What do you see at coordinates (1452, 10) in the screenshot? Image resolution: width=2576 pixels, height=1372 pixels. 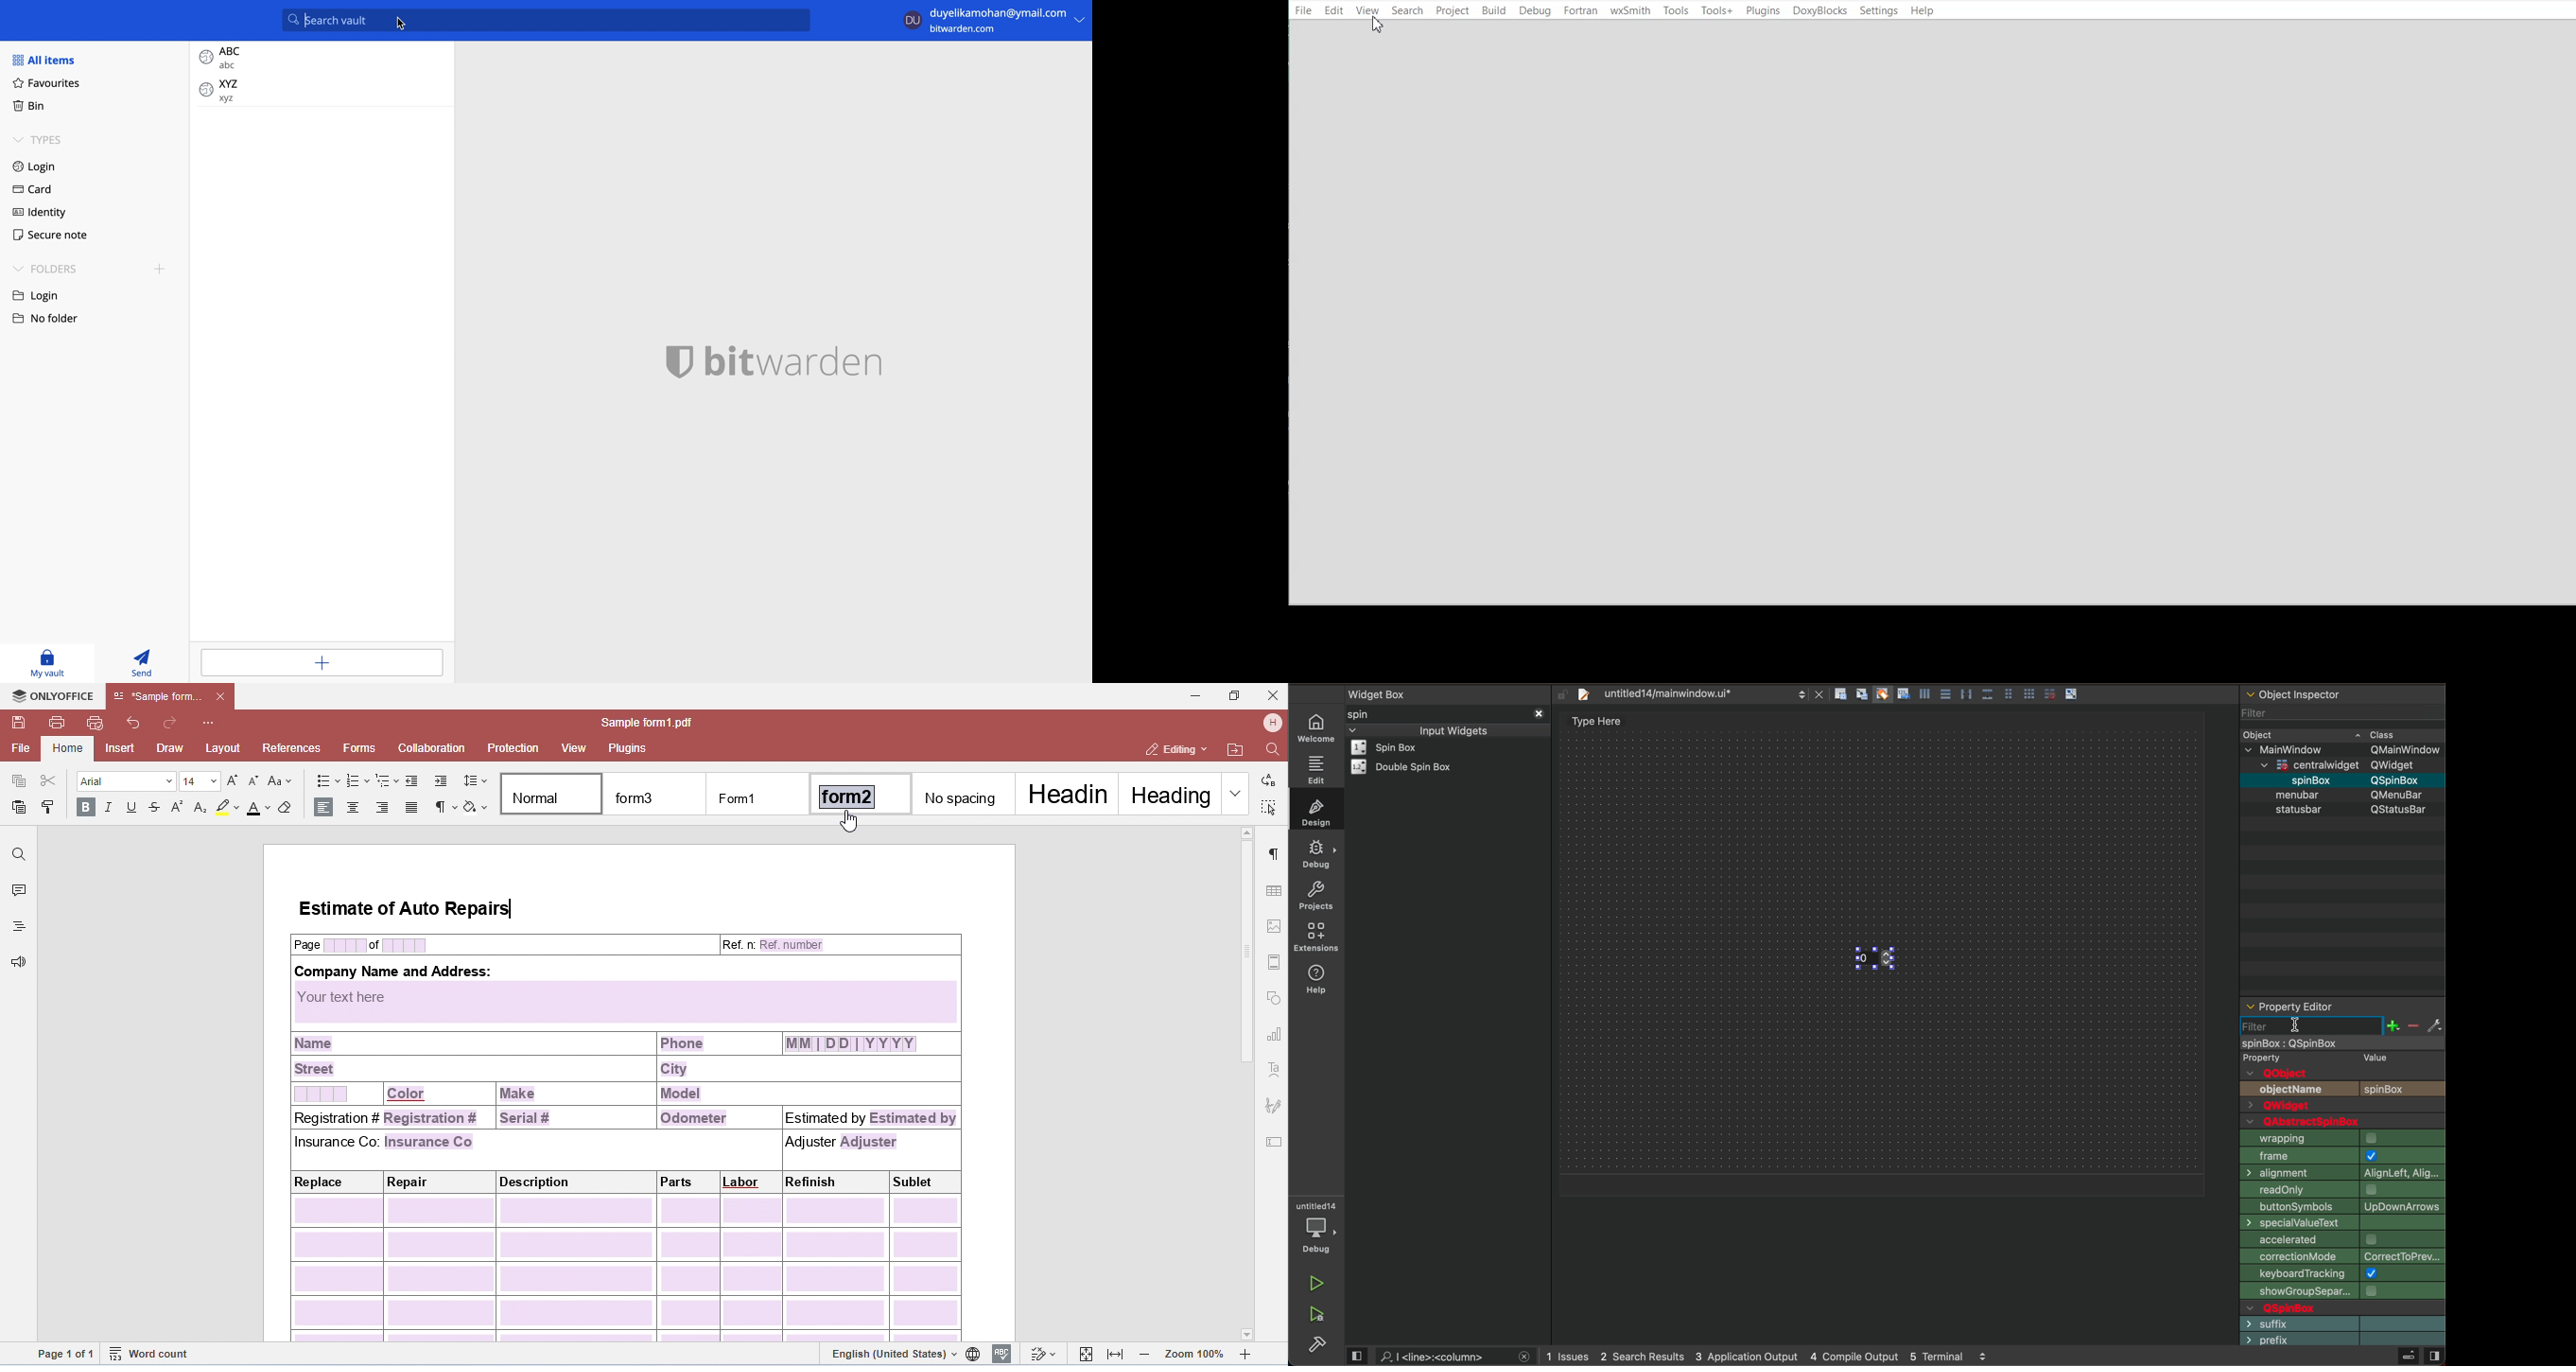 I see `Project` at bounding box center [1452, 10].